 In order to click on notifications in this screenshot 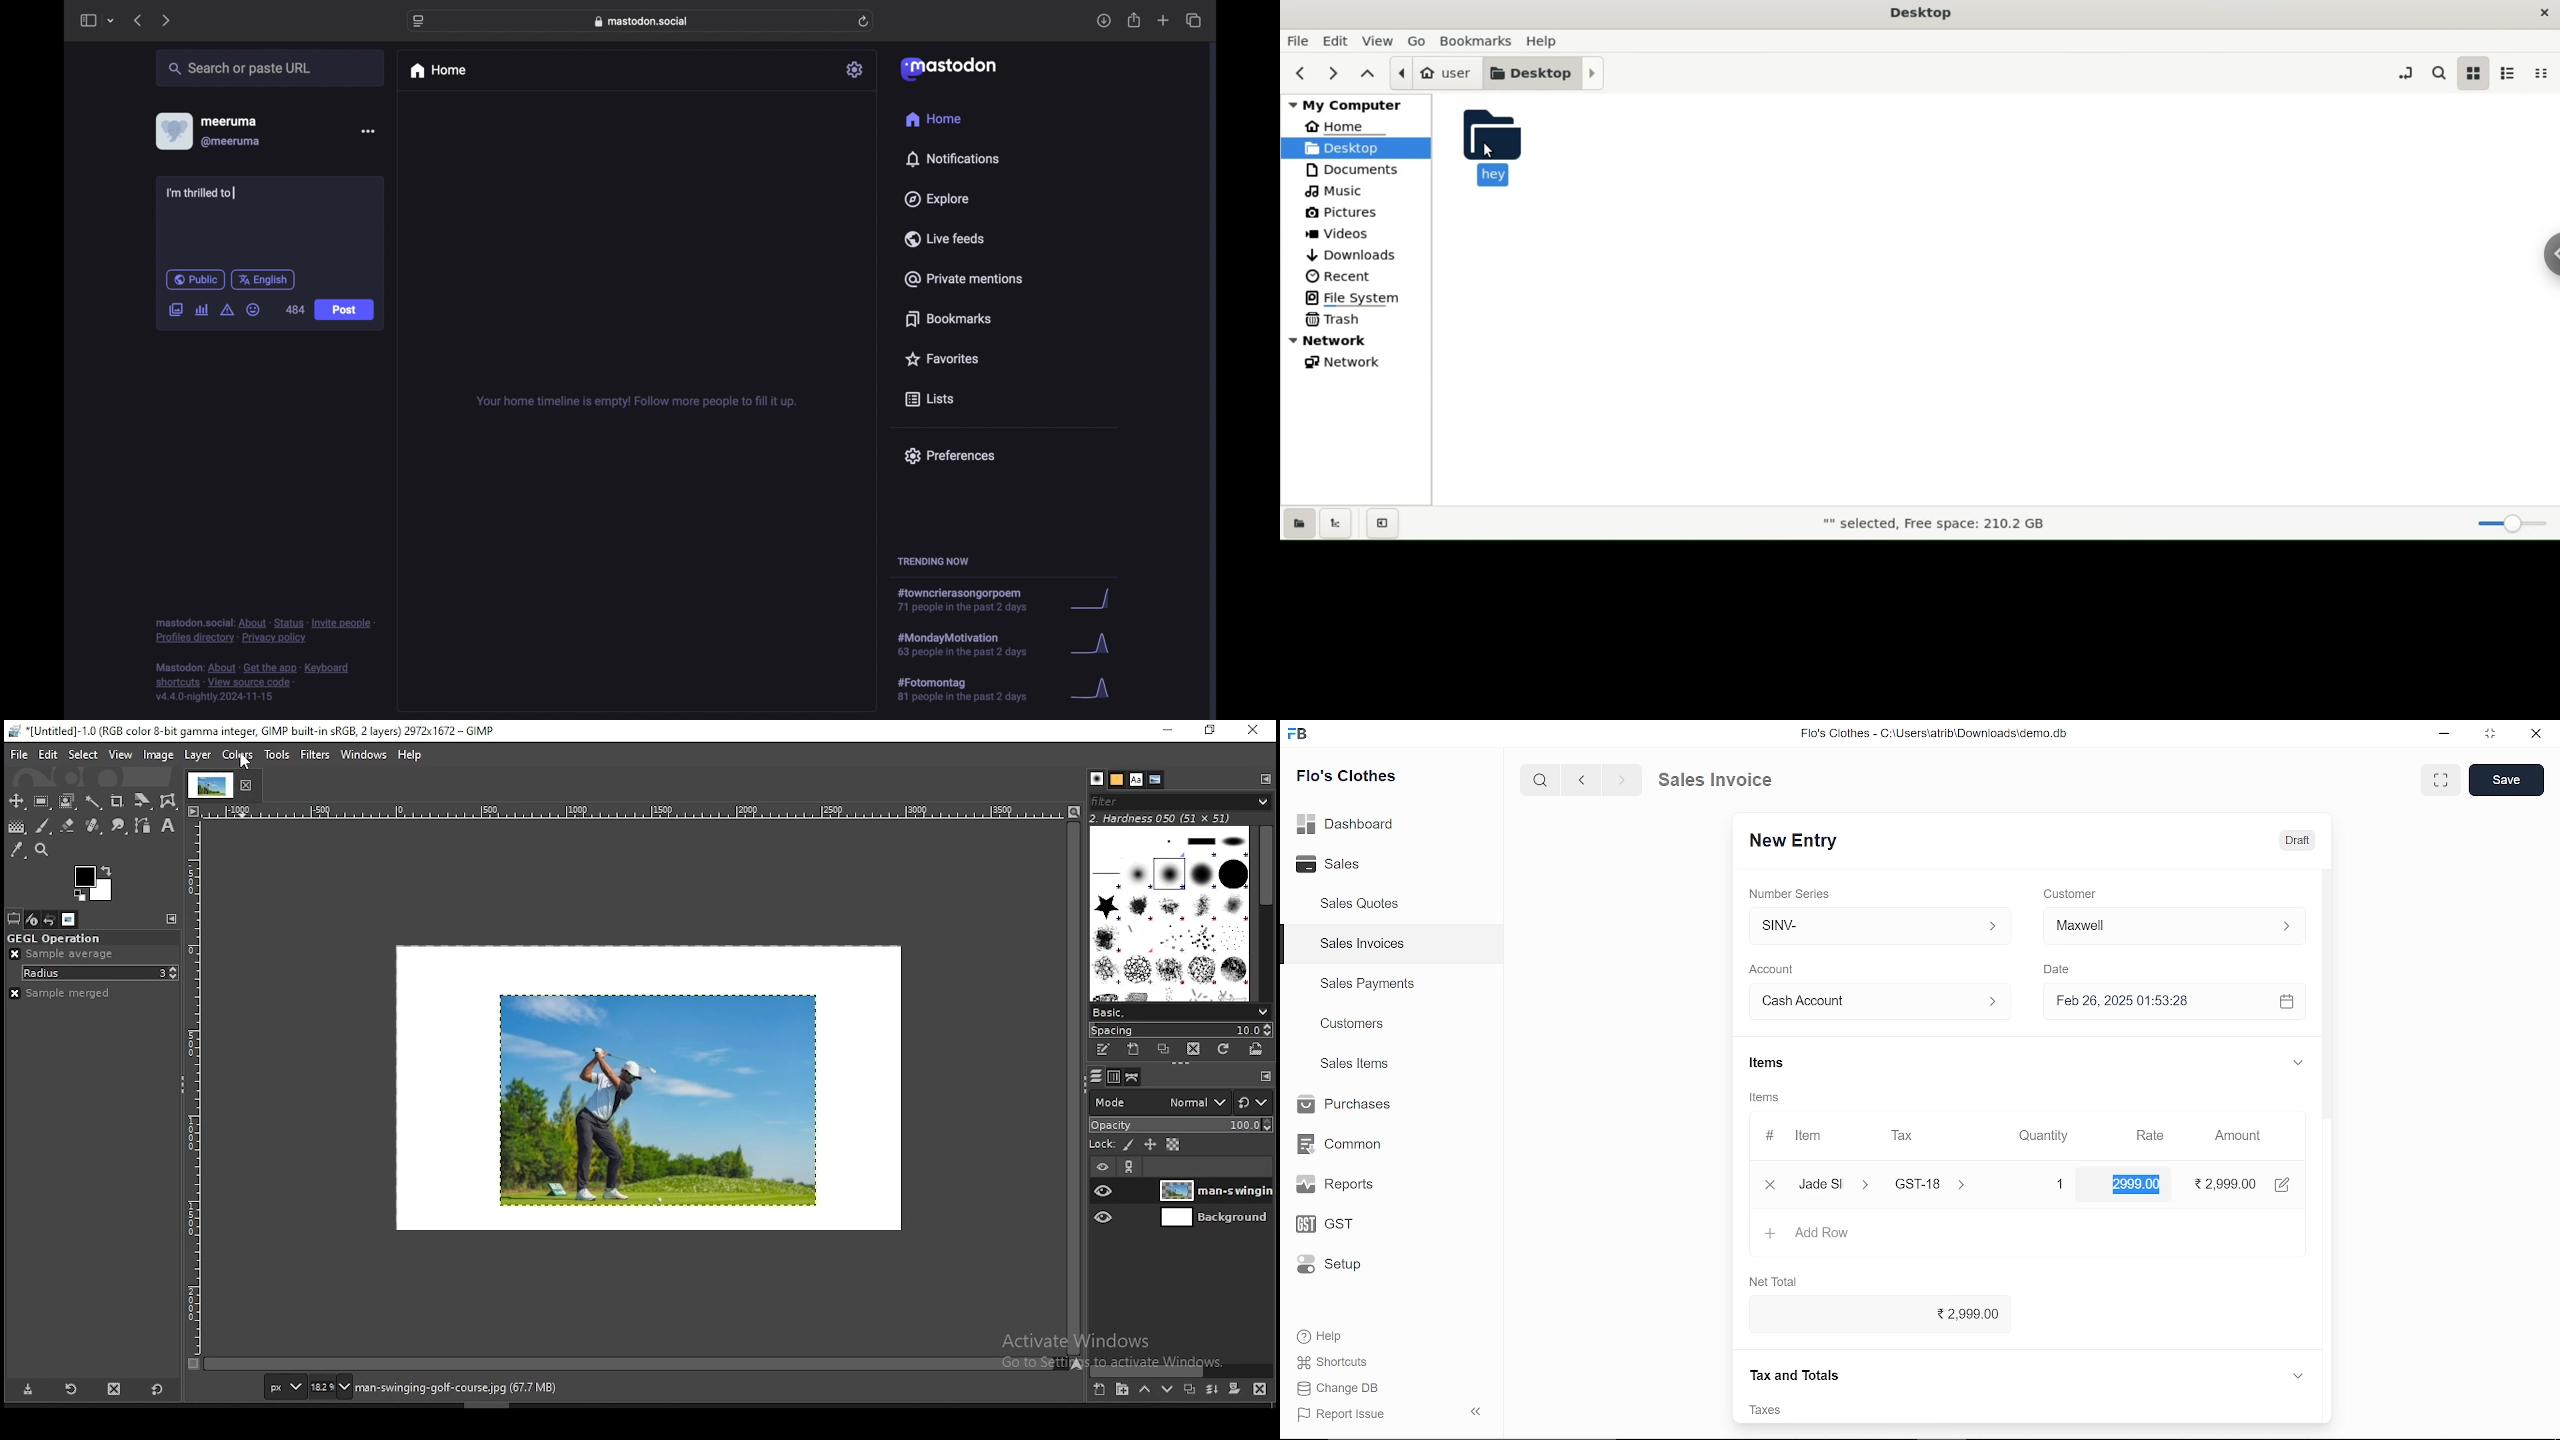, I will do `click(952, 159)`.